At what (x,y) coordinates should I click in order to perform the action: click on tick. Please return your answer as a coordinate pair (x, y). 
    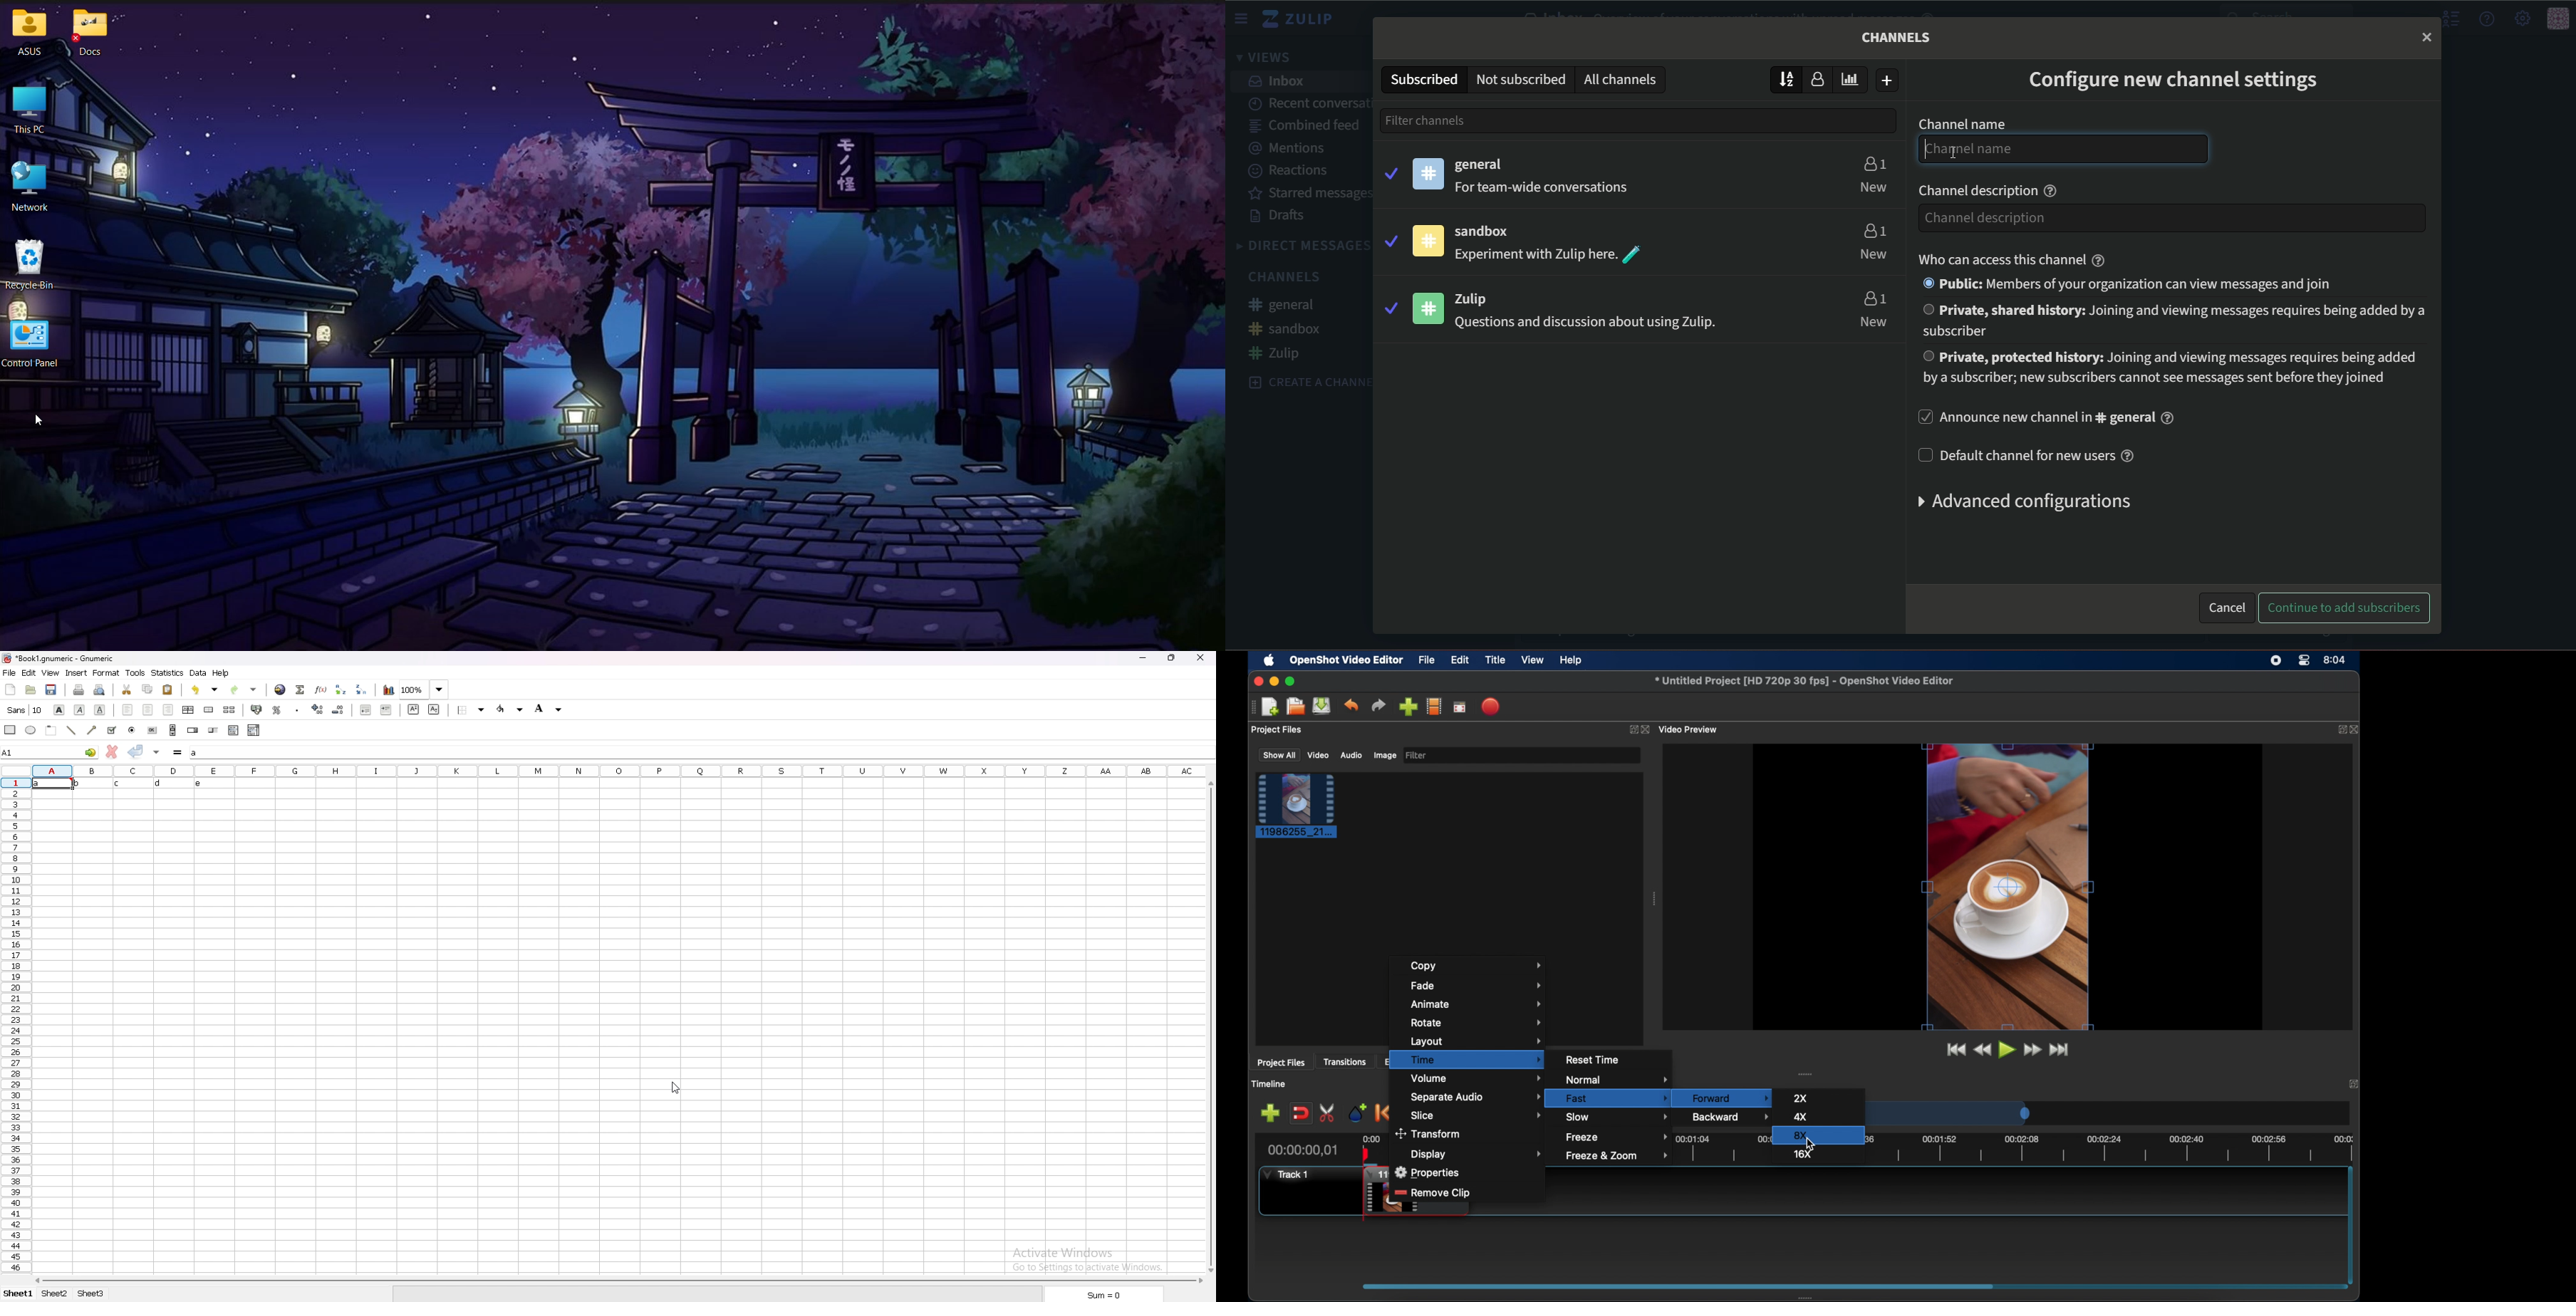
    Looking at the image, I should click on (1389, 308).